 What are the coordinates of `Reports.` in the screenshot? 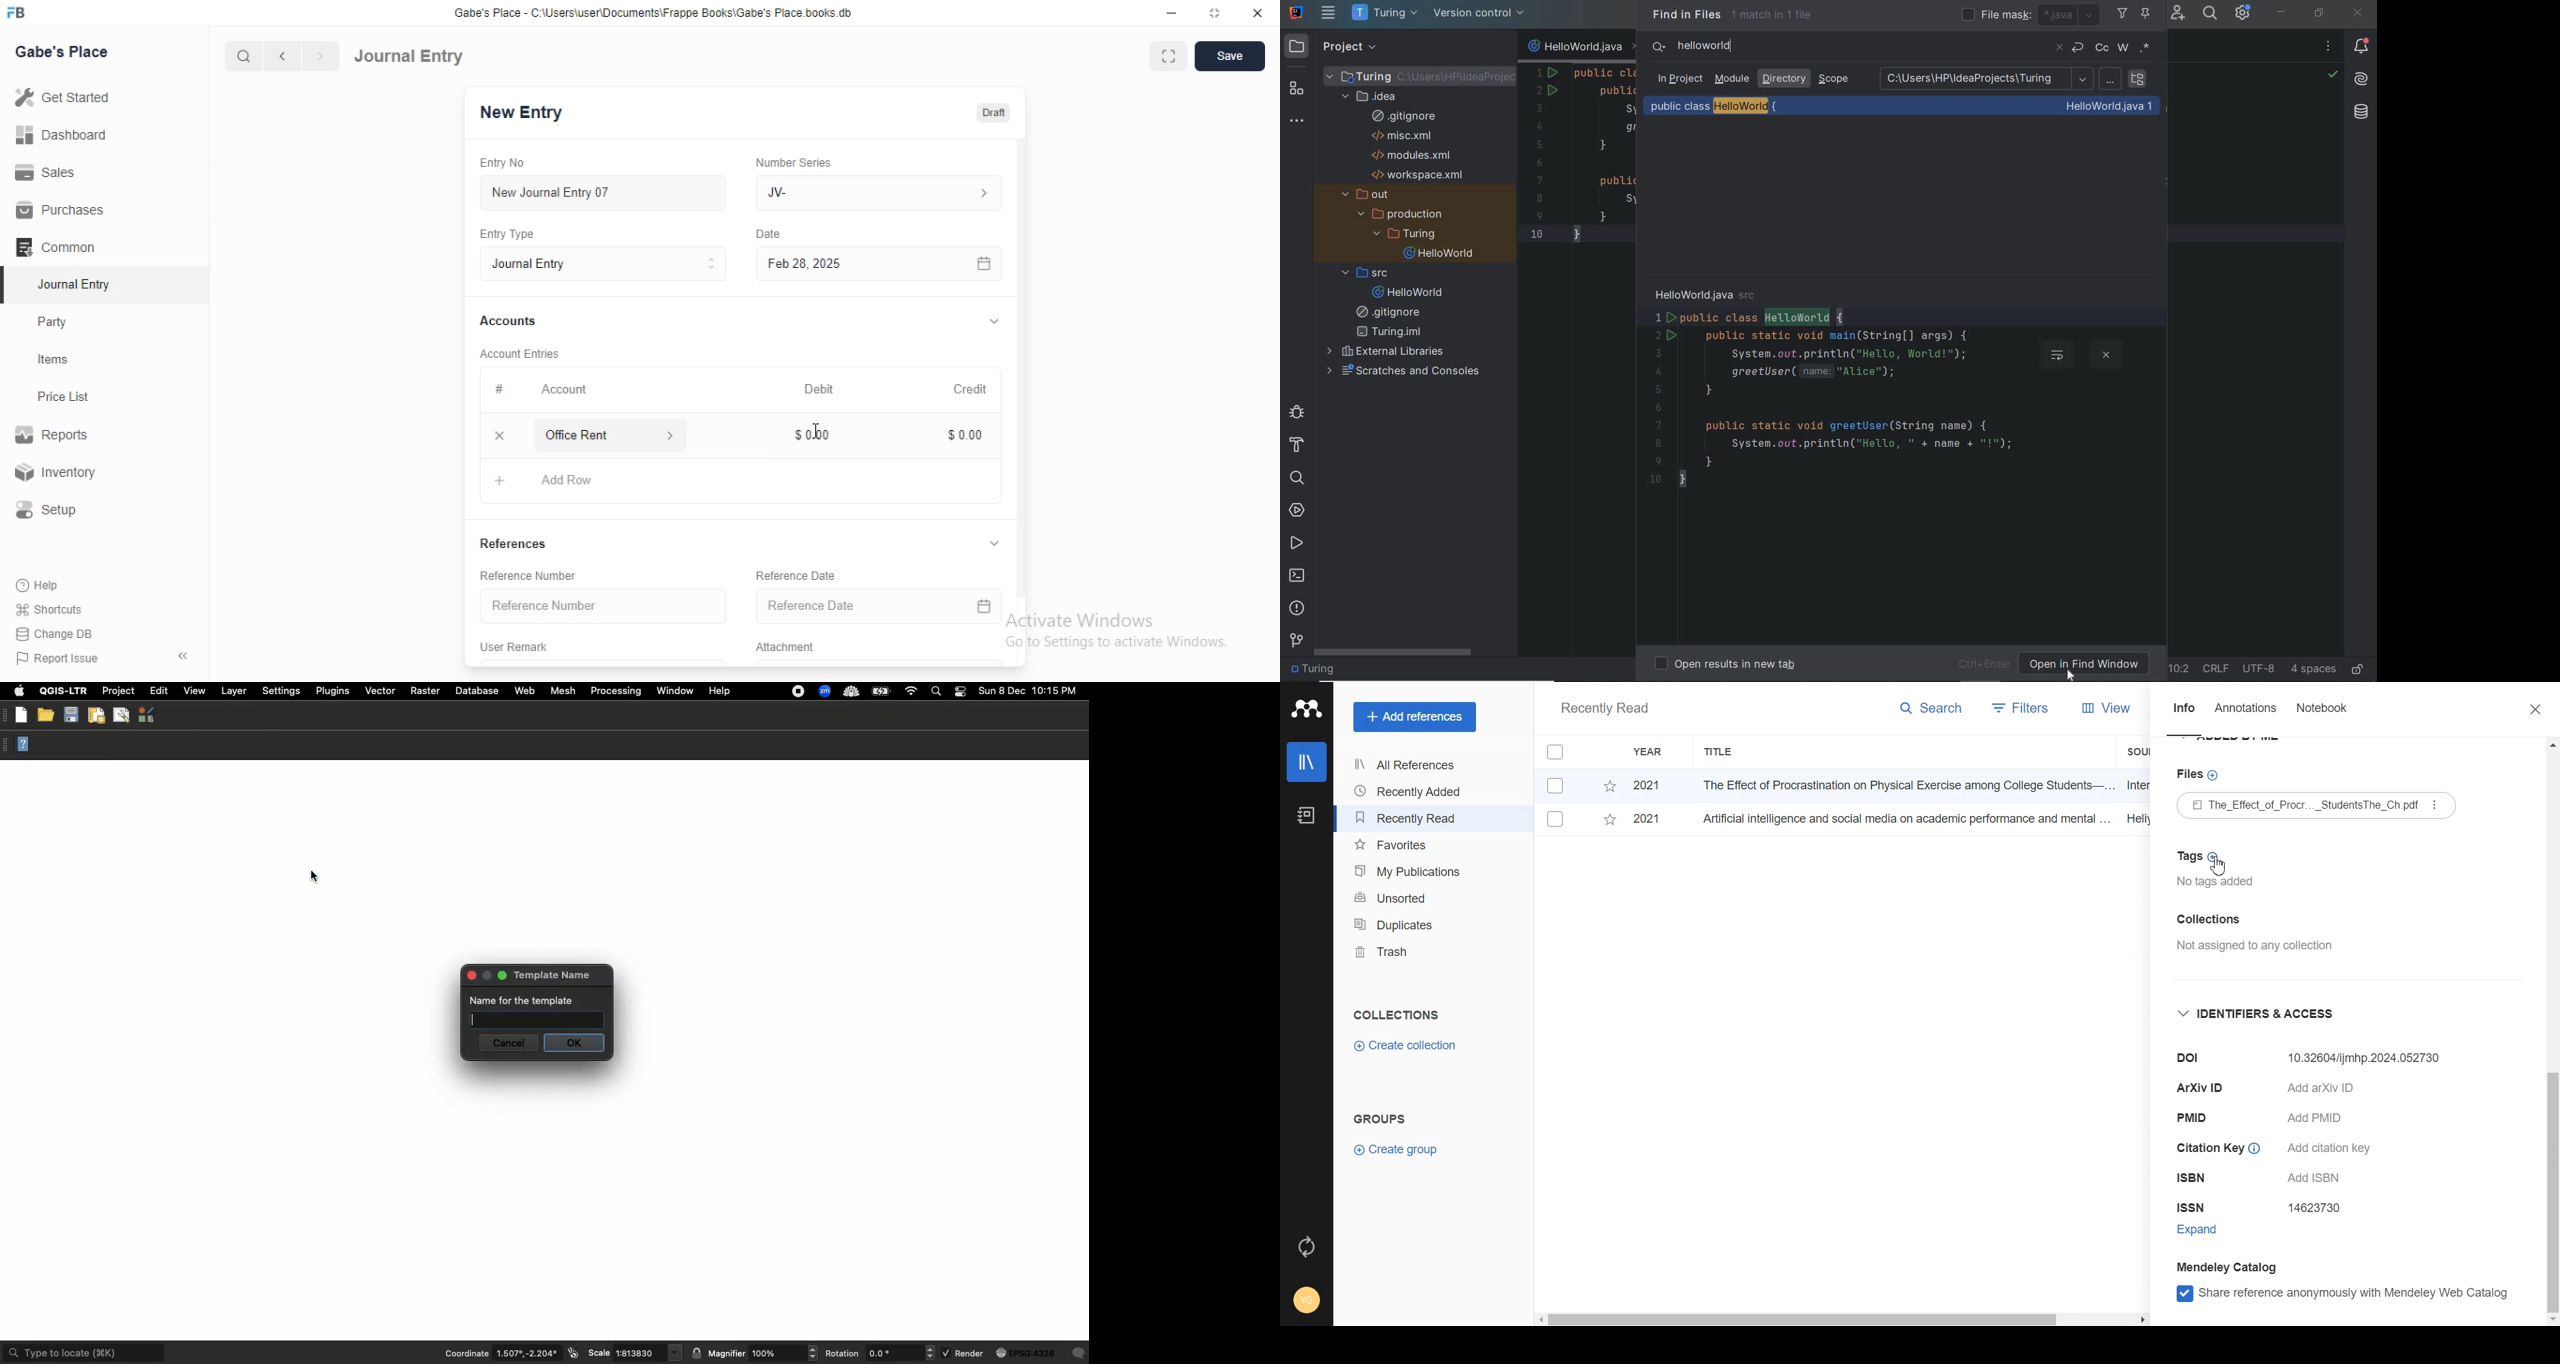 It's located at (55, 438).